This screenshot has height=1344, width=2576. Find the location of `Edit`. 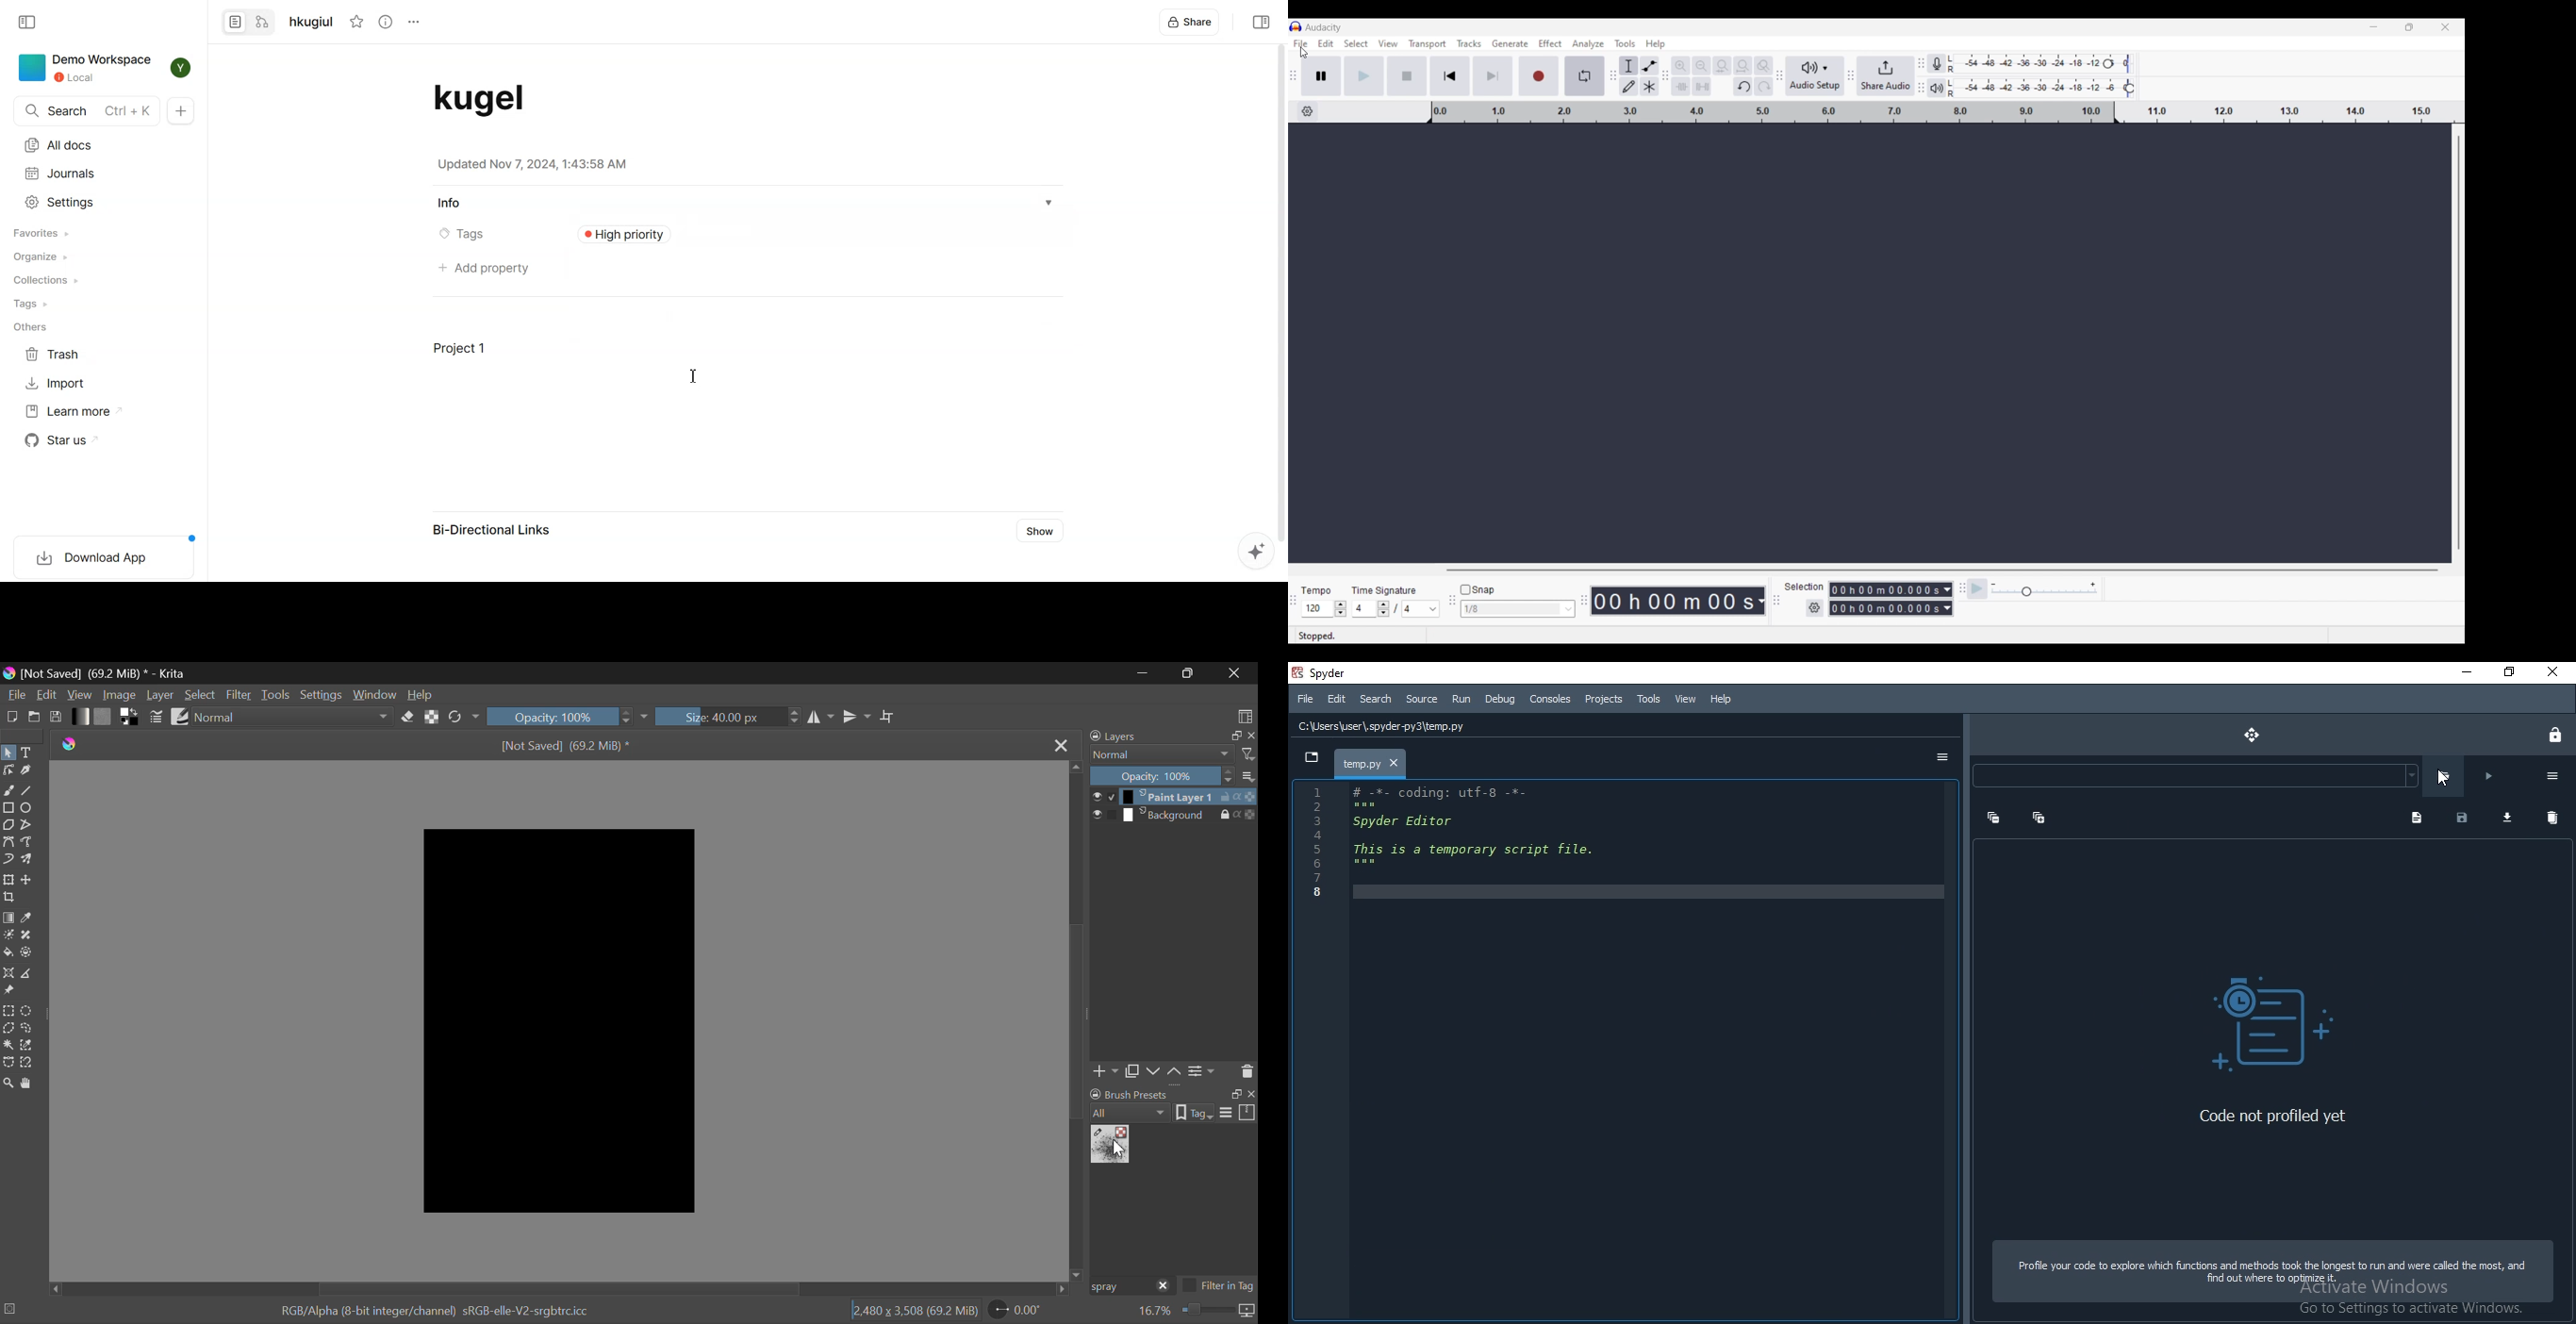

Edit is located at coordinates (1335, 698).